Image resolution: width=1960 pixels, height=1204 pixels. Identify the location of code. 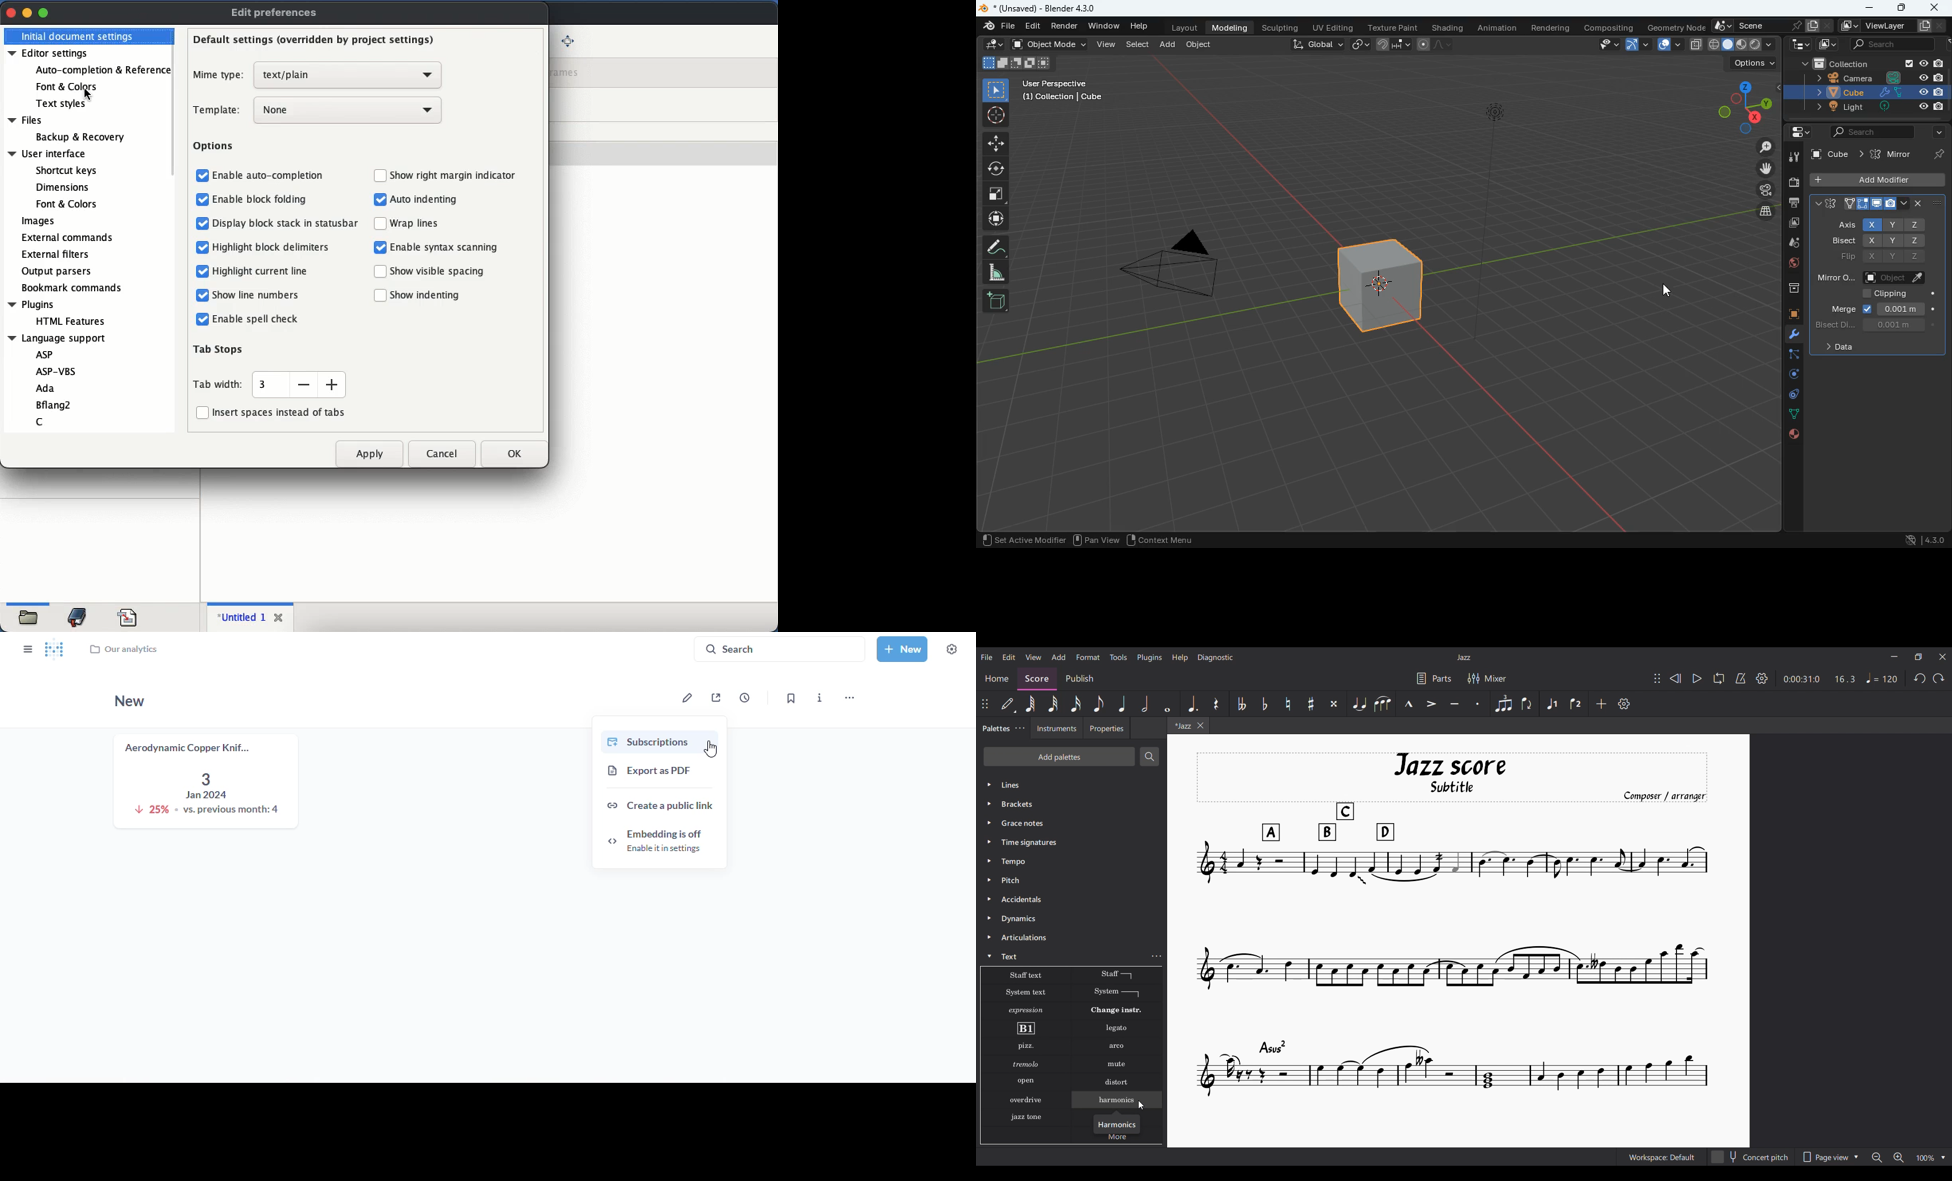
(128, 615).